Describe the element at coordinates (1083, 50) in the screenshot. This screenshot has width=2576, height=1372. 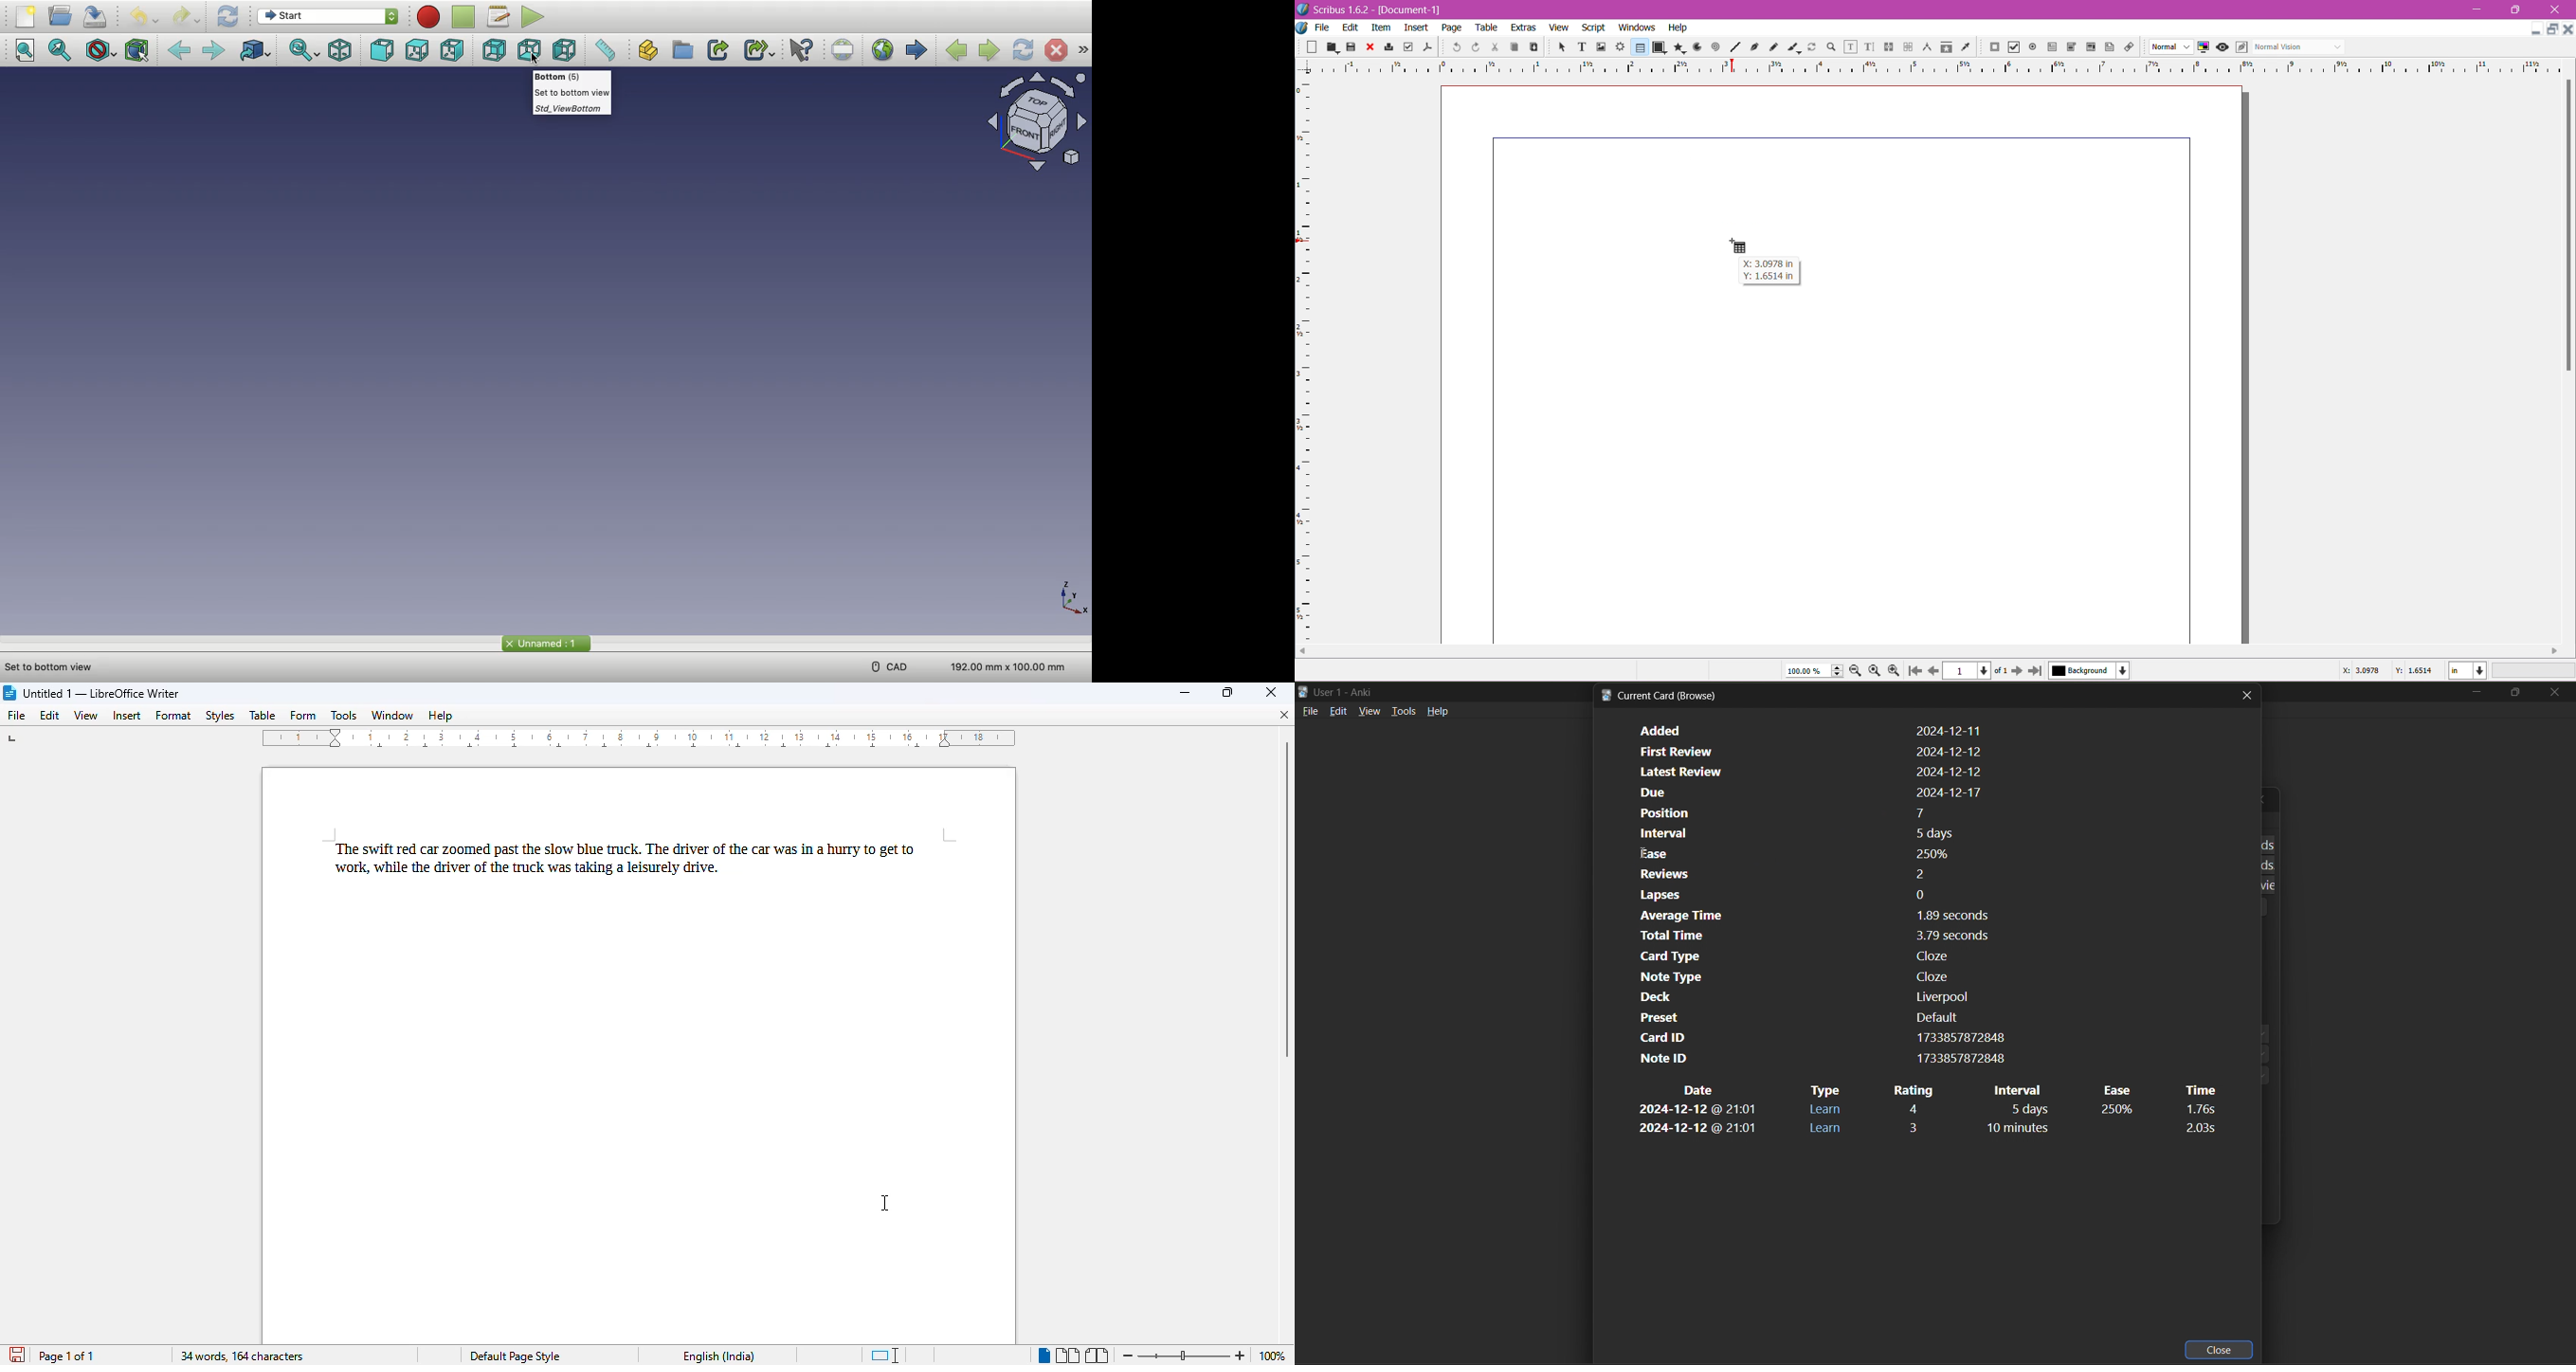
I see `Navigation` at that location.